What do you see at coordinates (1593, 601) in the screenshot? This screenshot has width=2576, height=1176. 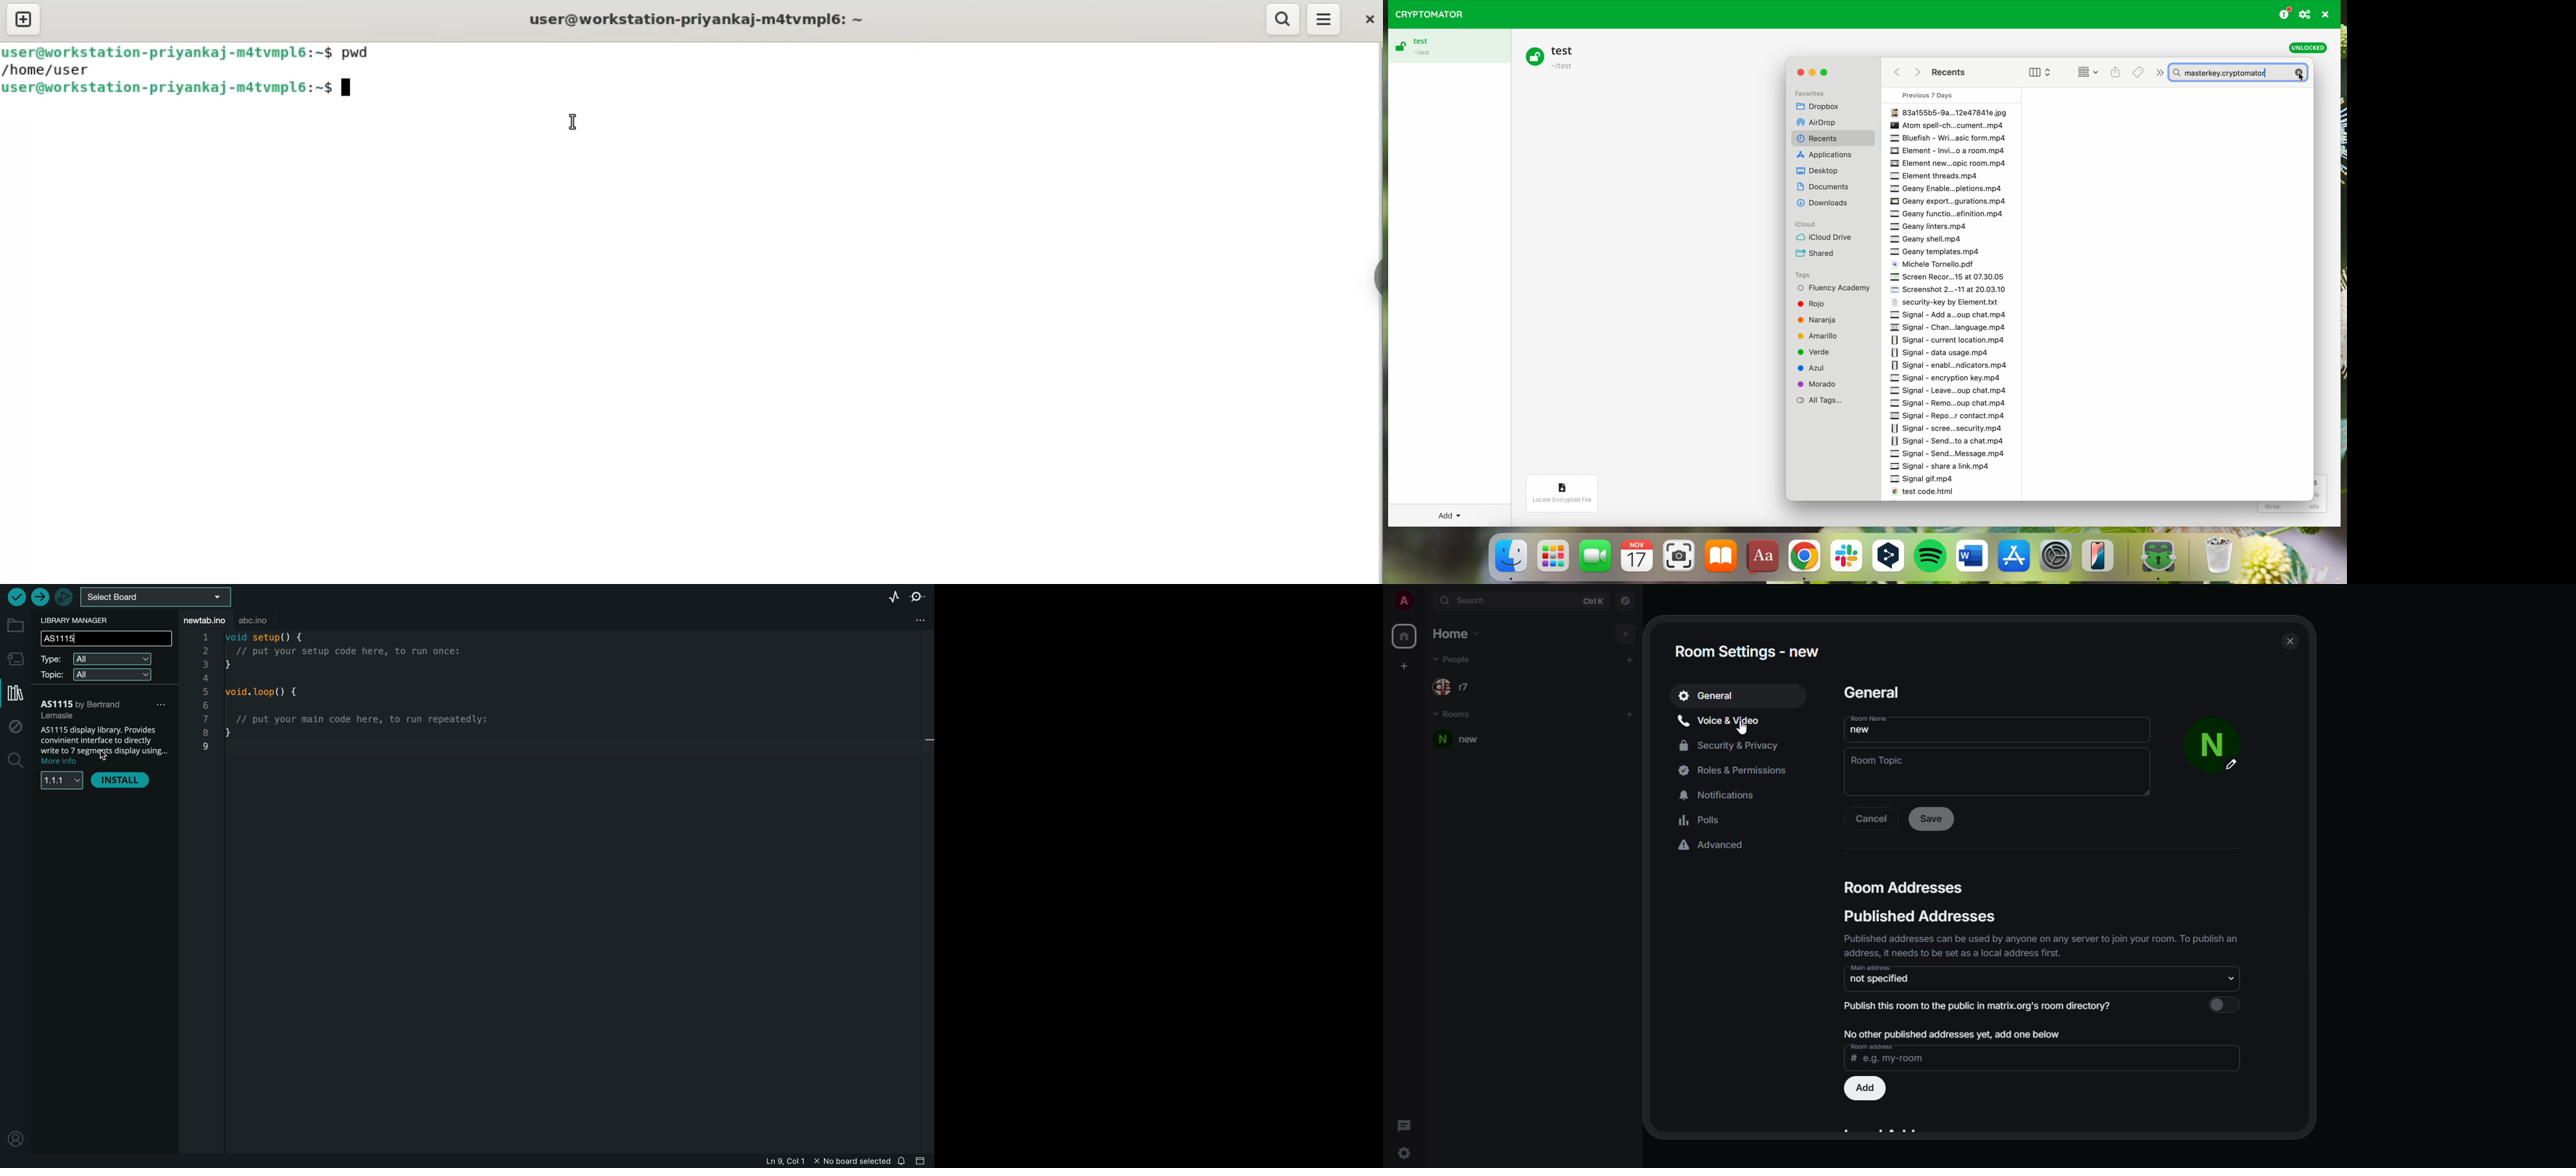 I see `ctrl K` at bounding box center [1593, 601].